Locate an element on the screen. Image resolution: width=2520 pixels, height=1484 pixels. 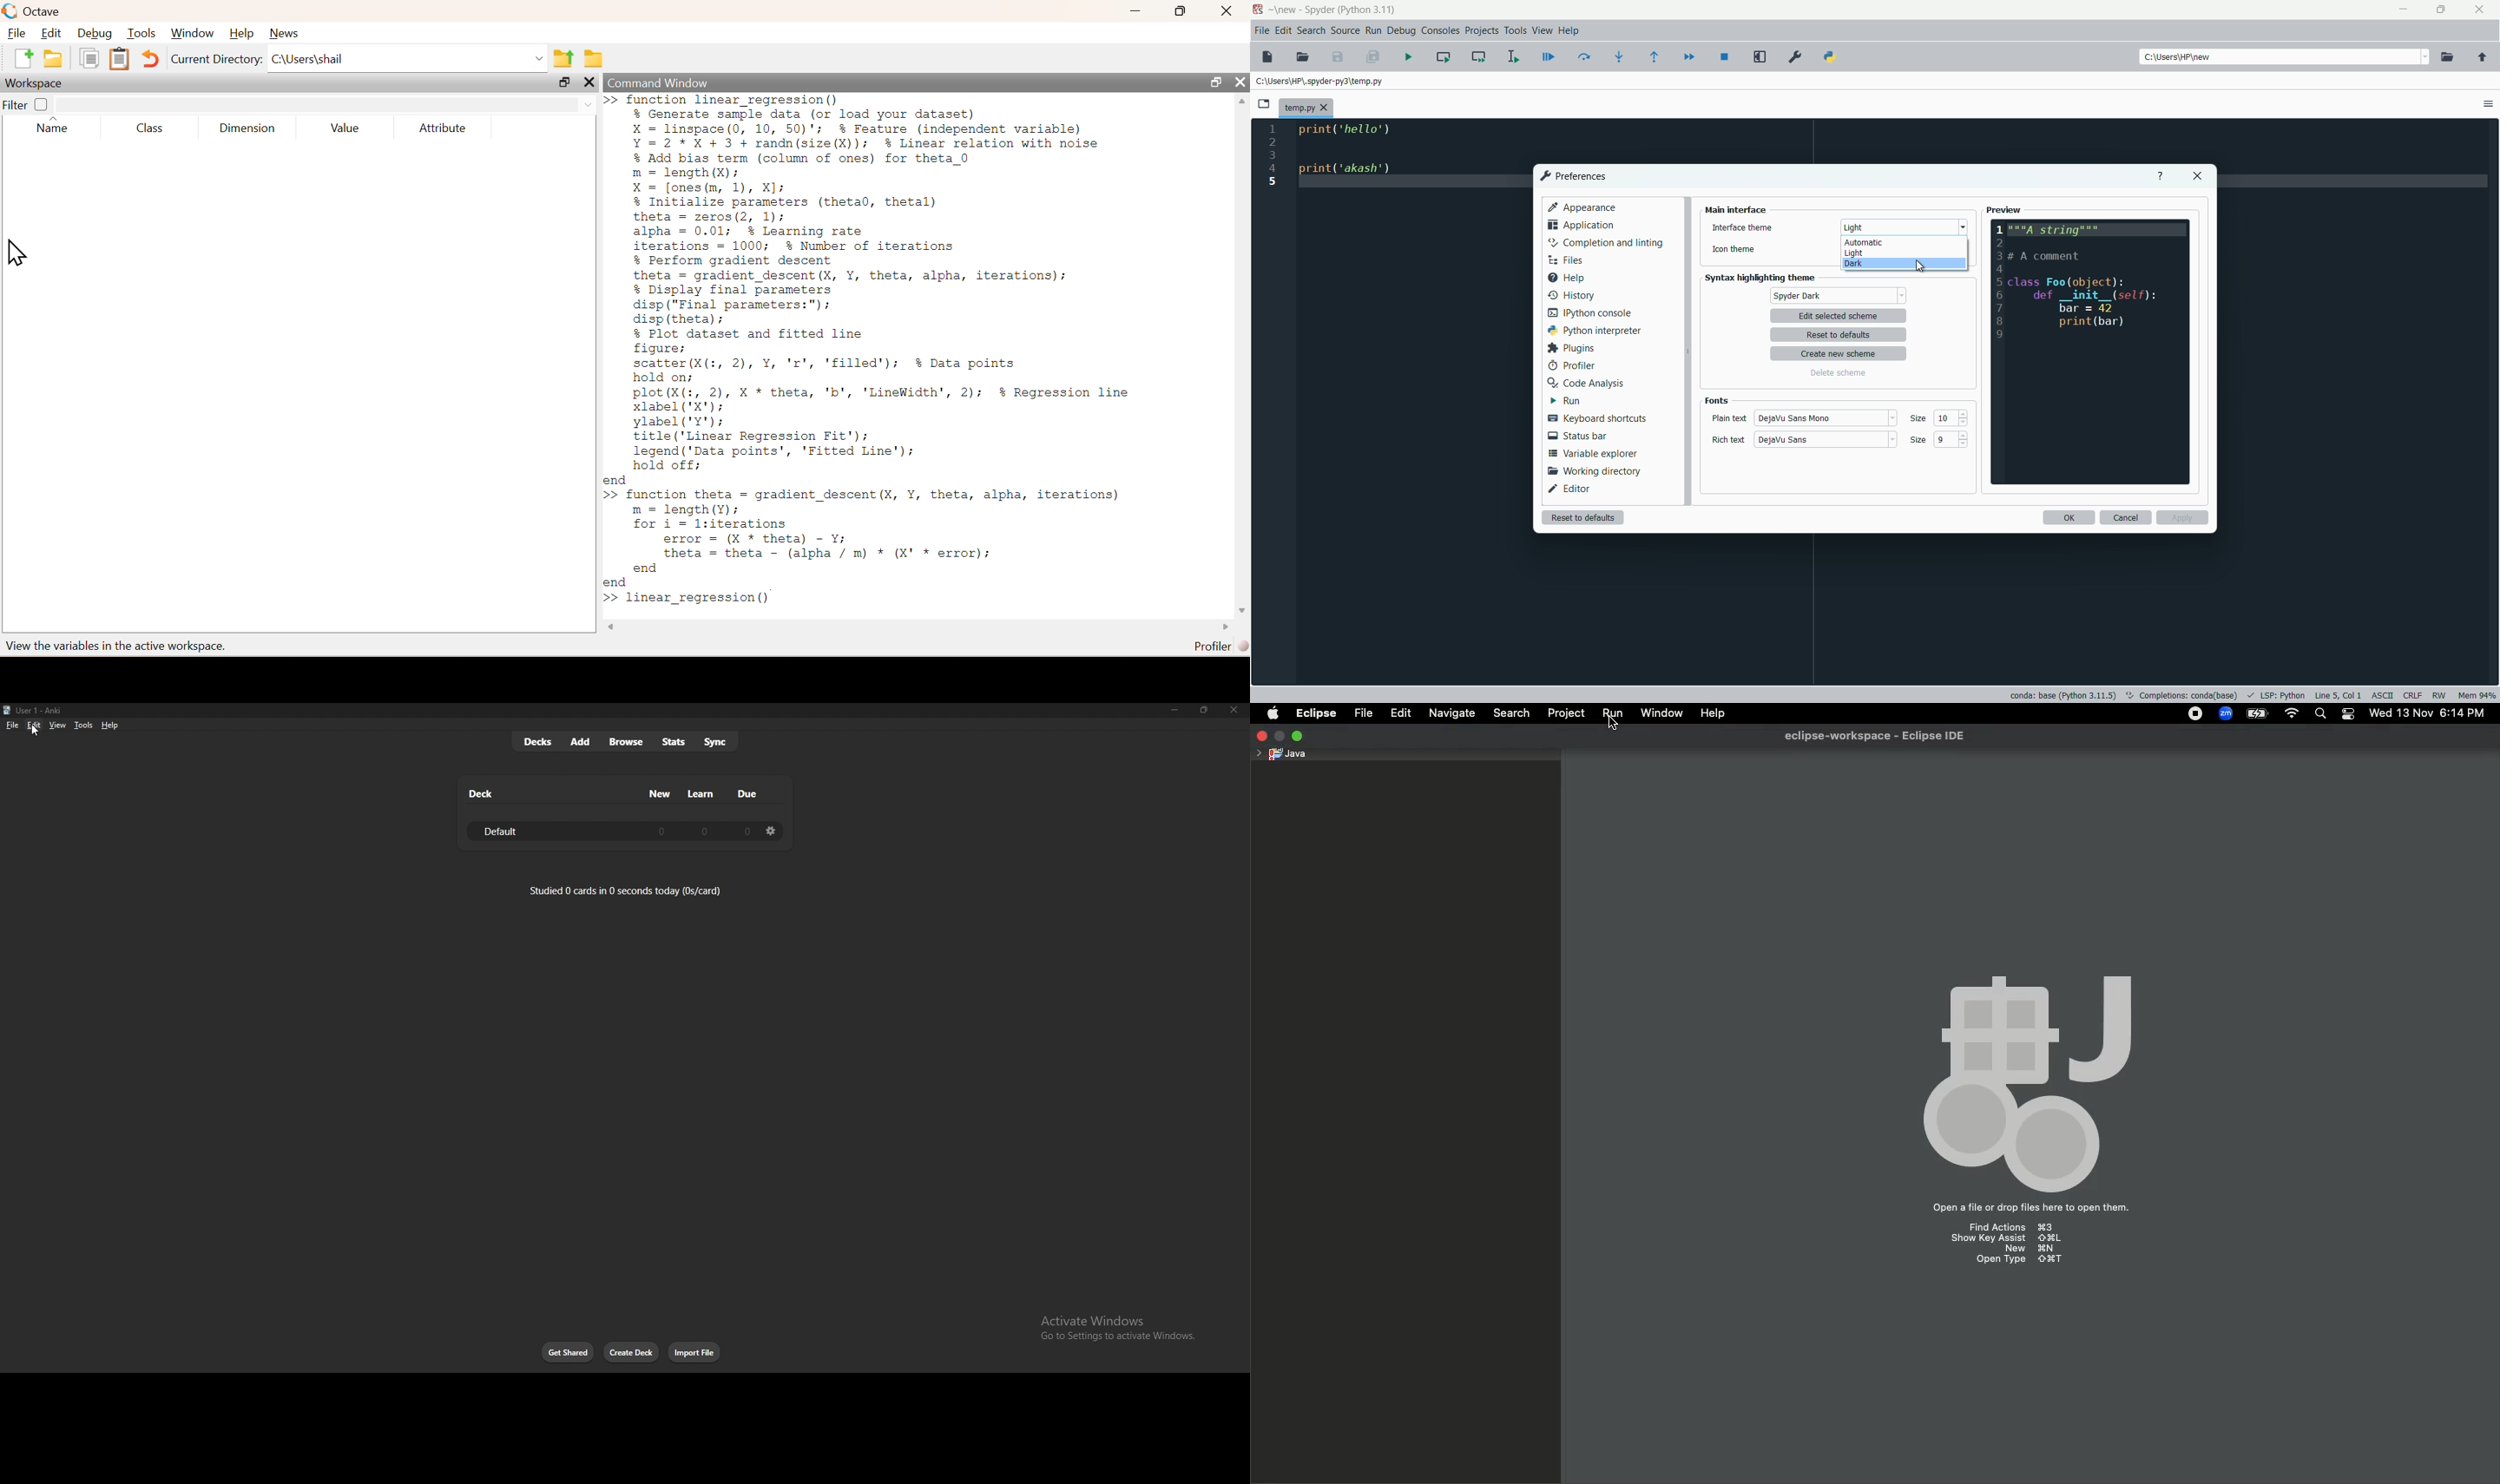
appearance is located at coordinates (1583, 206).